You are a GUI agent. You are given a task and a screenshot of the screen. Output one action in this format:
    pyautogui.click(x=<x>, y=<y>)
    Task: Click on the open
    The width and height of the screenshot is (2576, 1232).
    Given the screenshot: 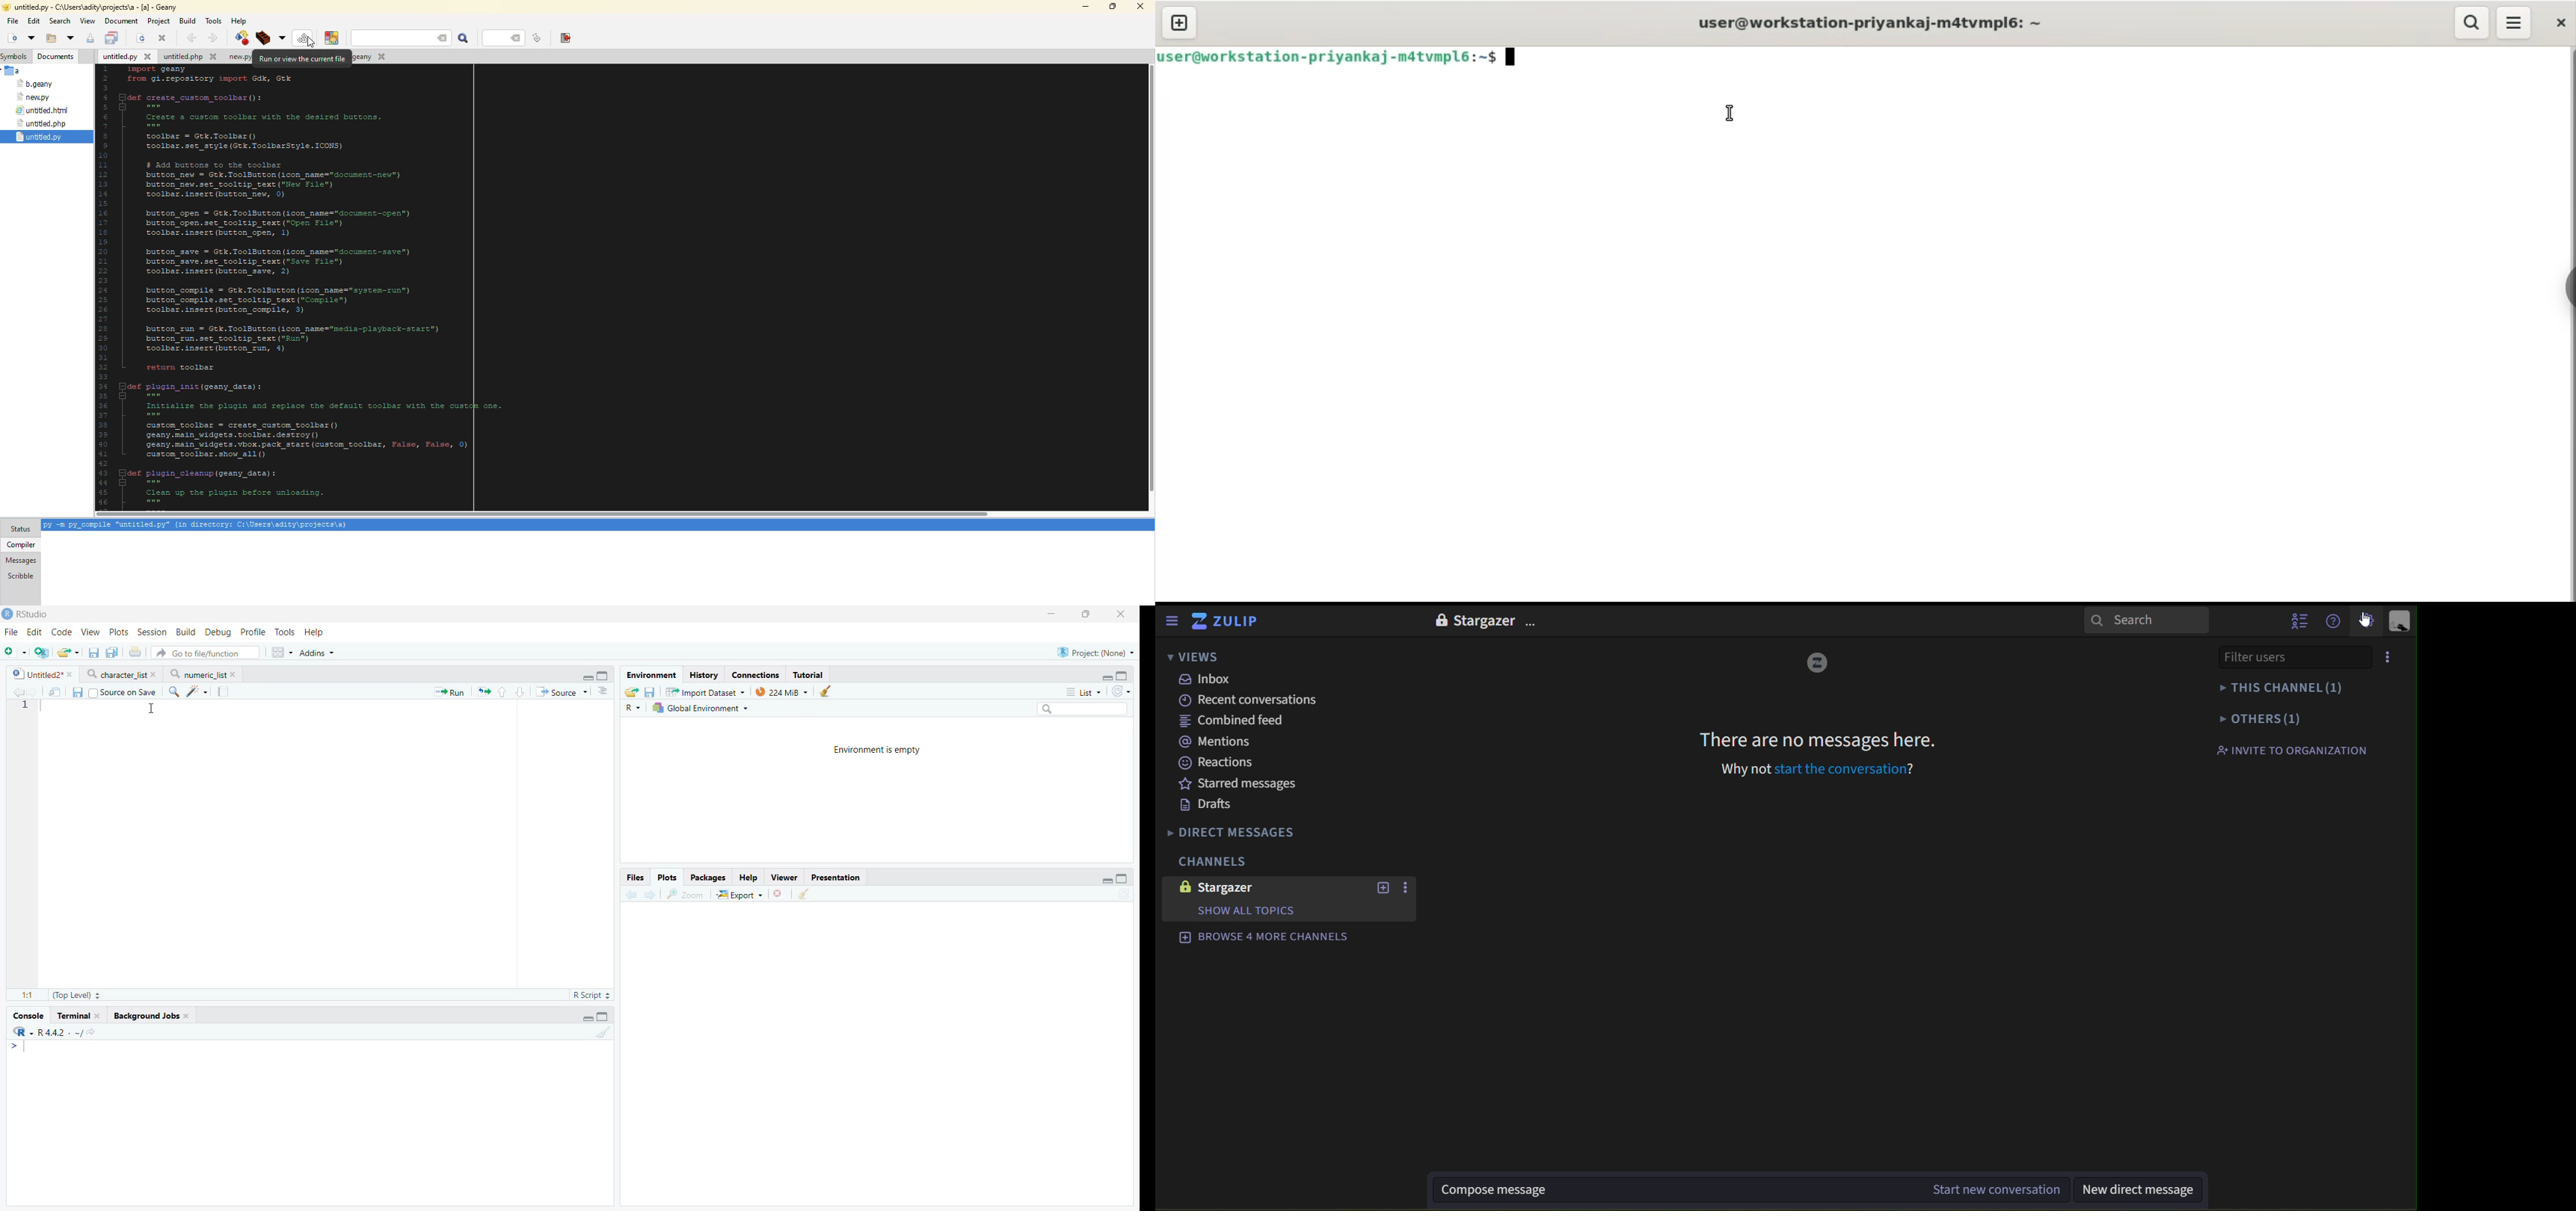 What is the action you would take?
    pyautogui.click(x=51, y=38)
    